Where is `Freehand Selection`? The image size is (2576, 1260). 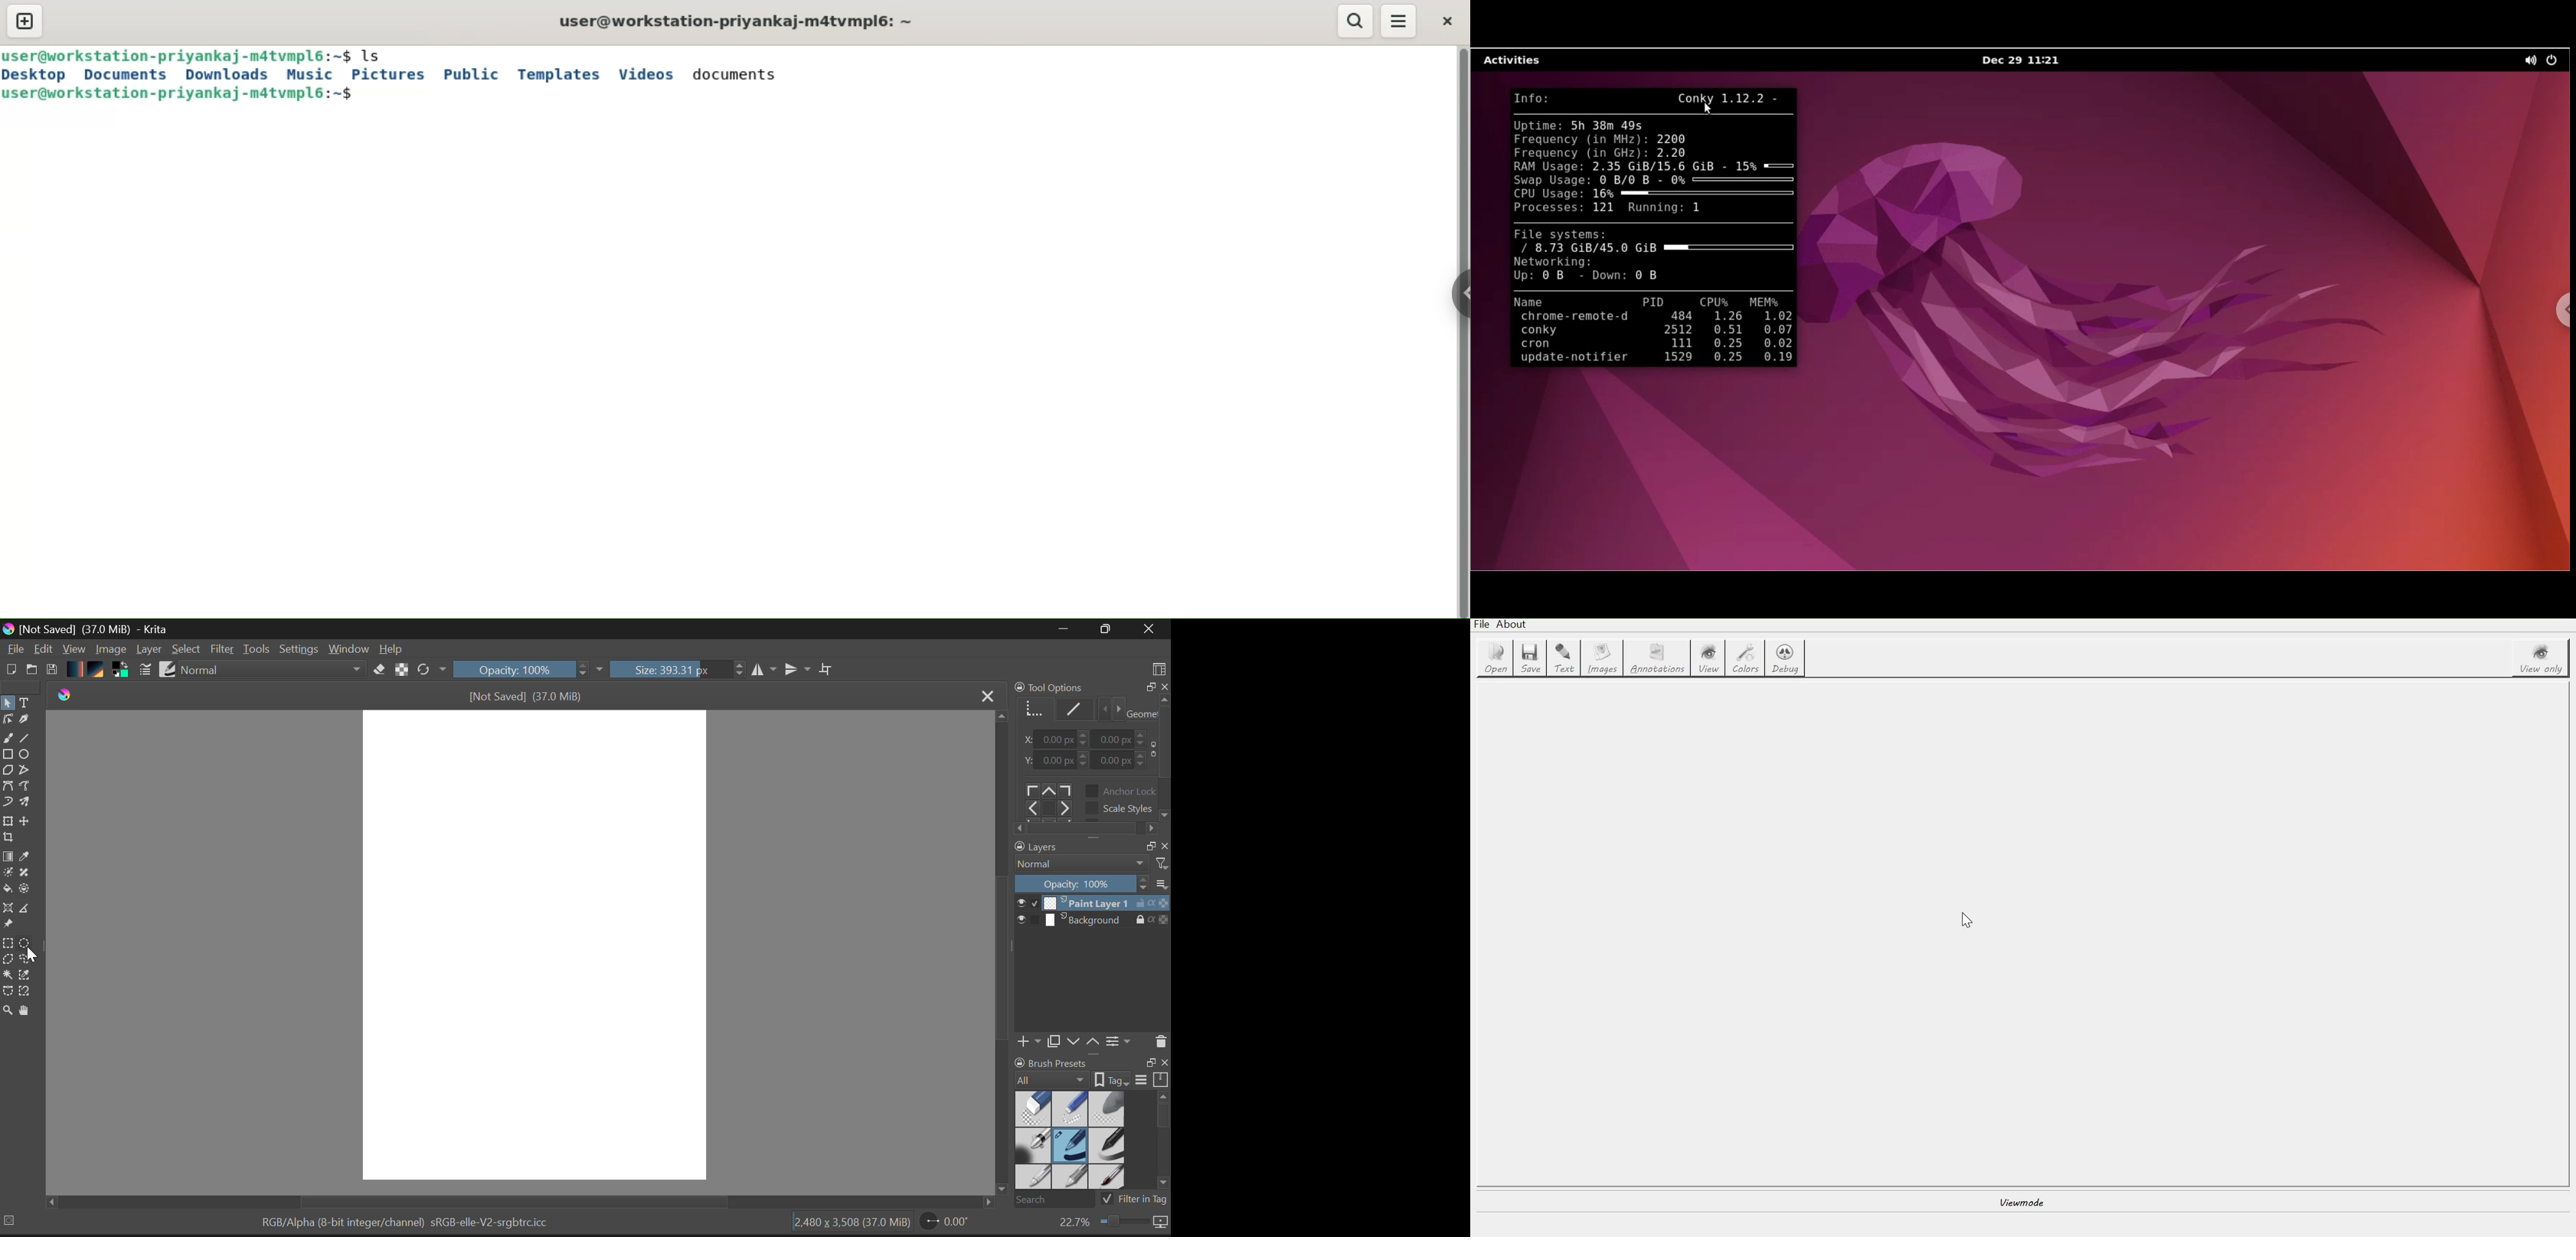
Freehand Selection is located at coordinates (32, 961).